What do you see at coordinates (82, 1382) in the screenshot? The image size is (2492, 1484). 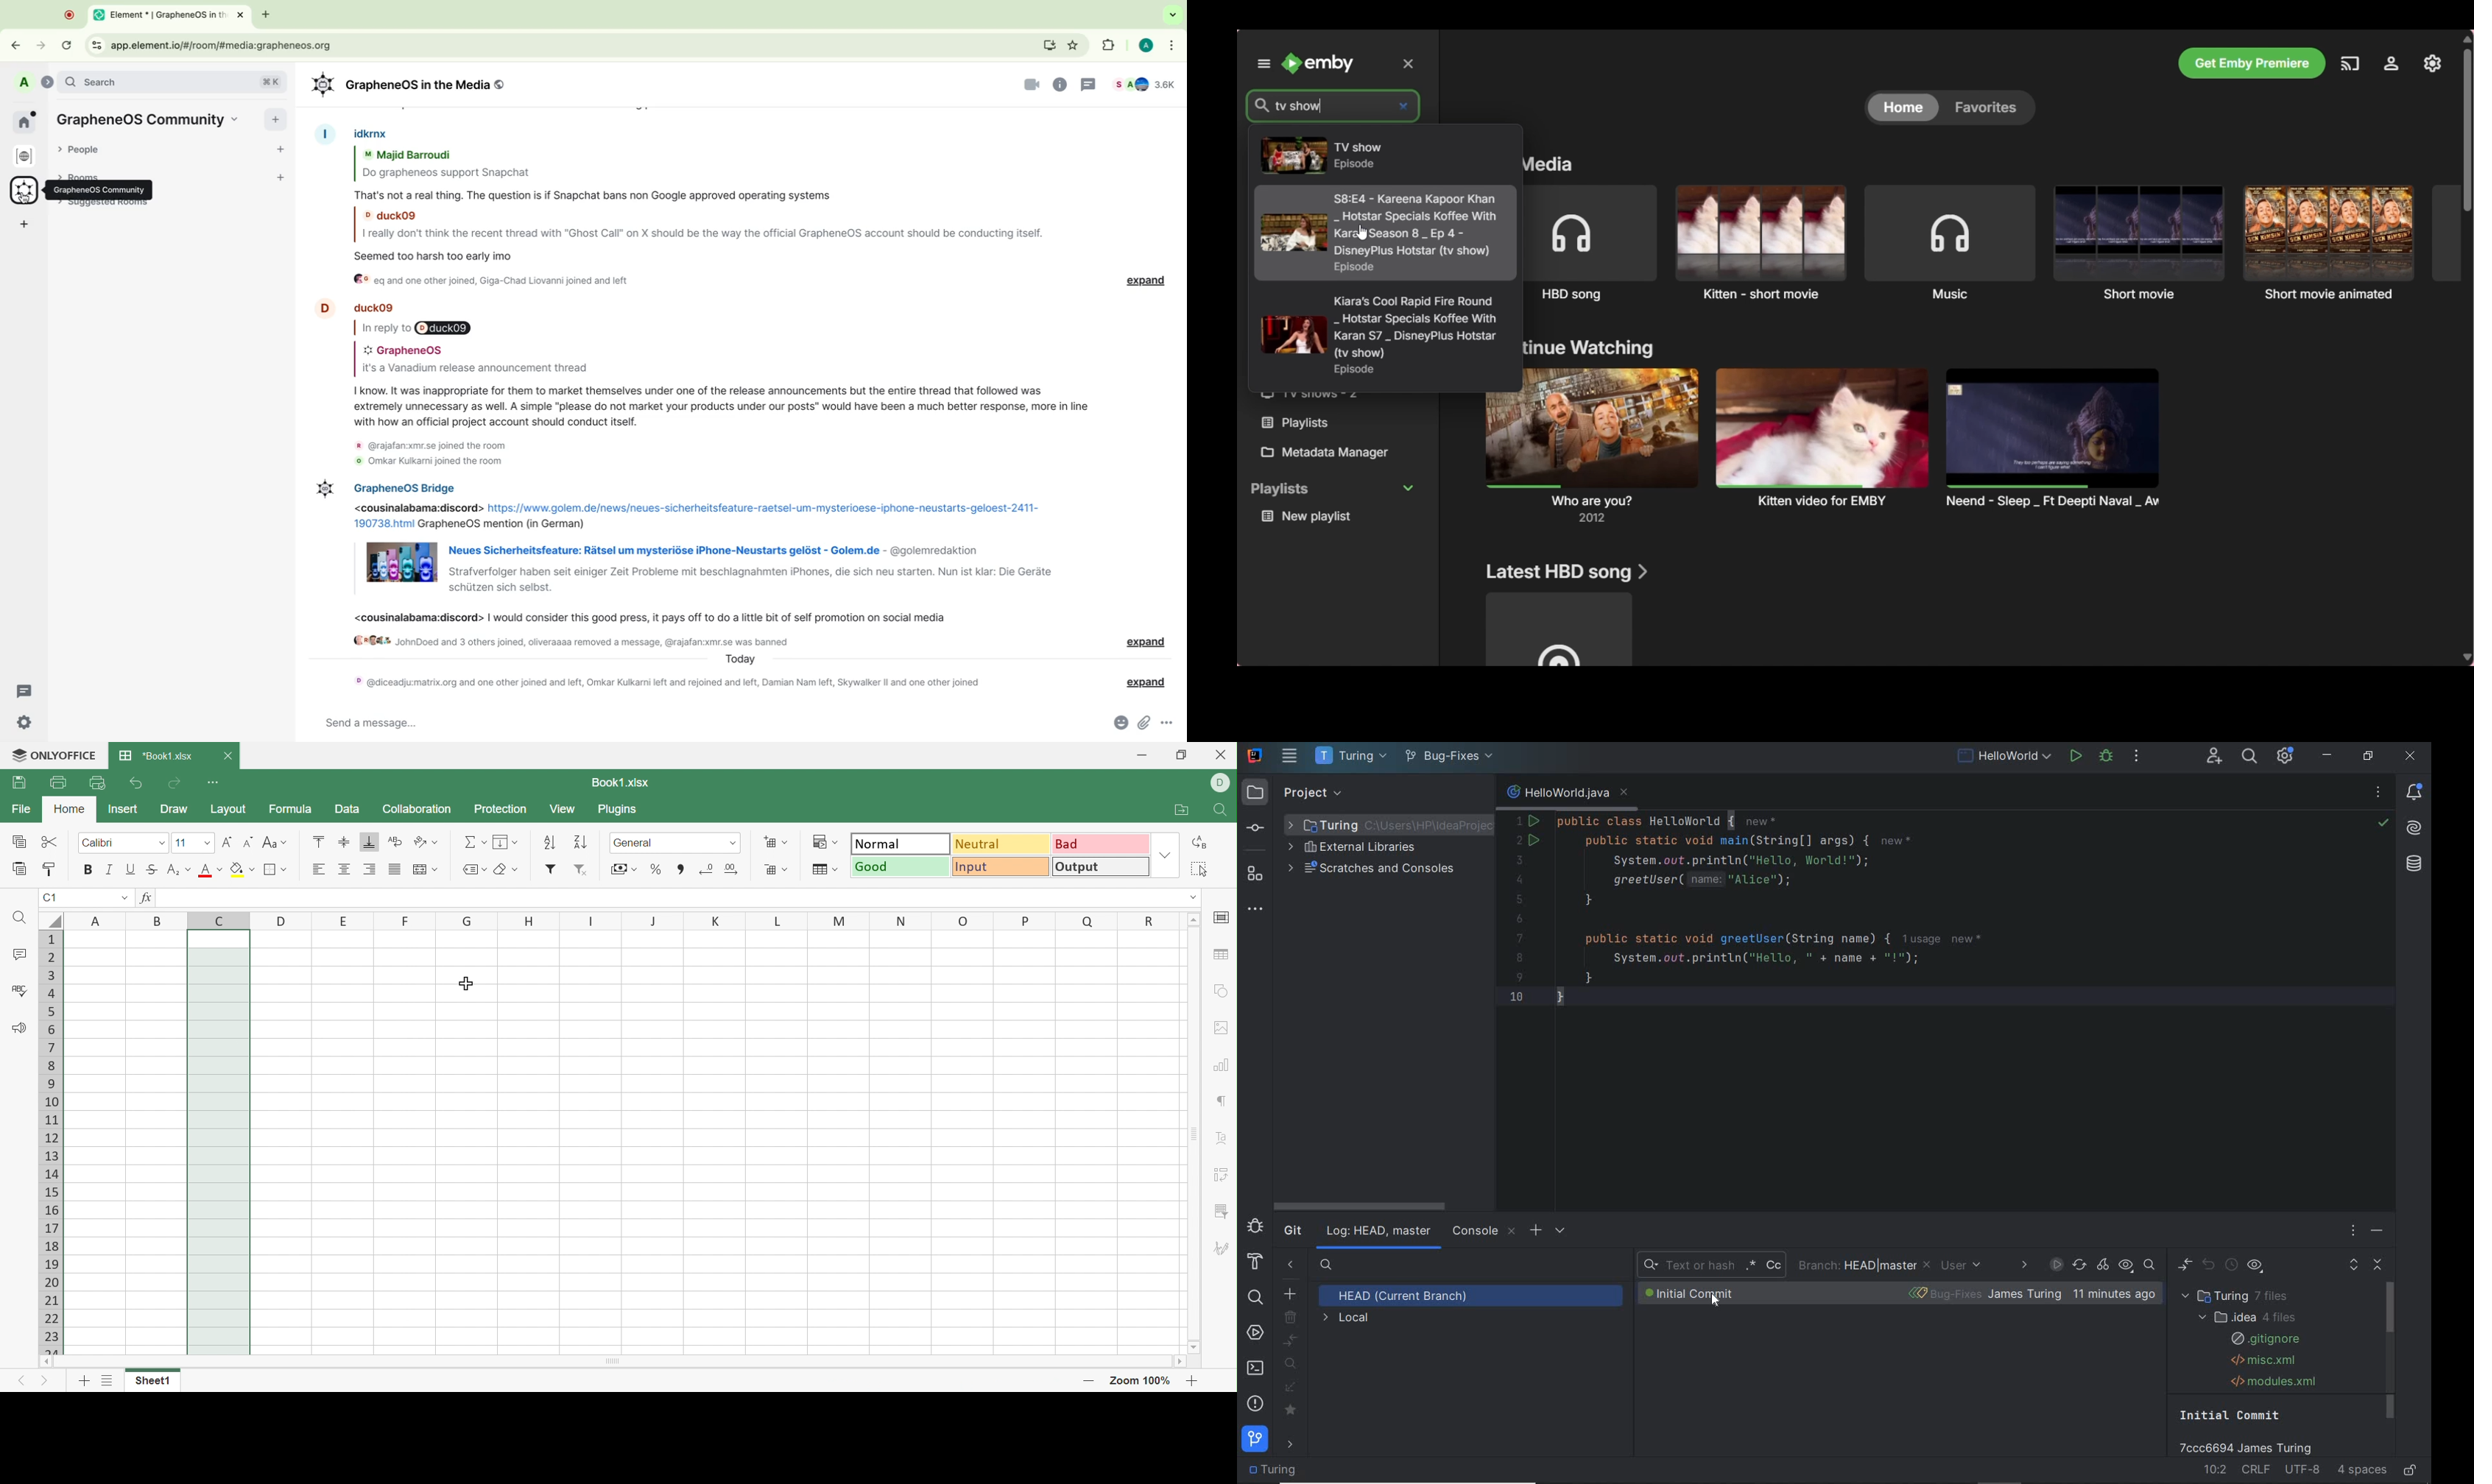 I see `Add Sheet` at bounding box center [82, 1382].